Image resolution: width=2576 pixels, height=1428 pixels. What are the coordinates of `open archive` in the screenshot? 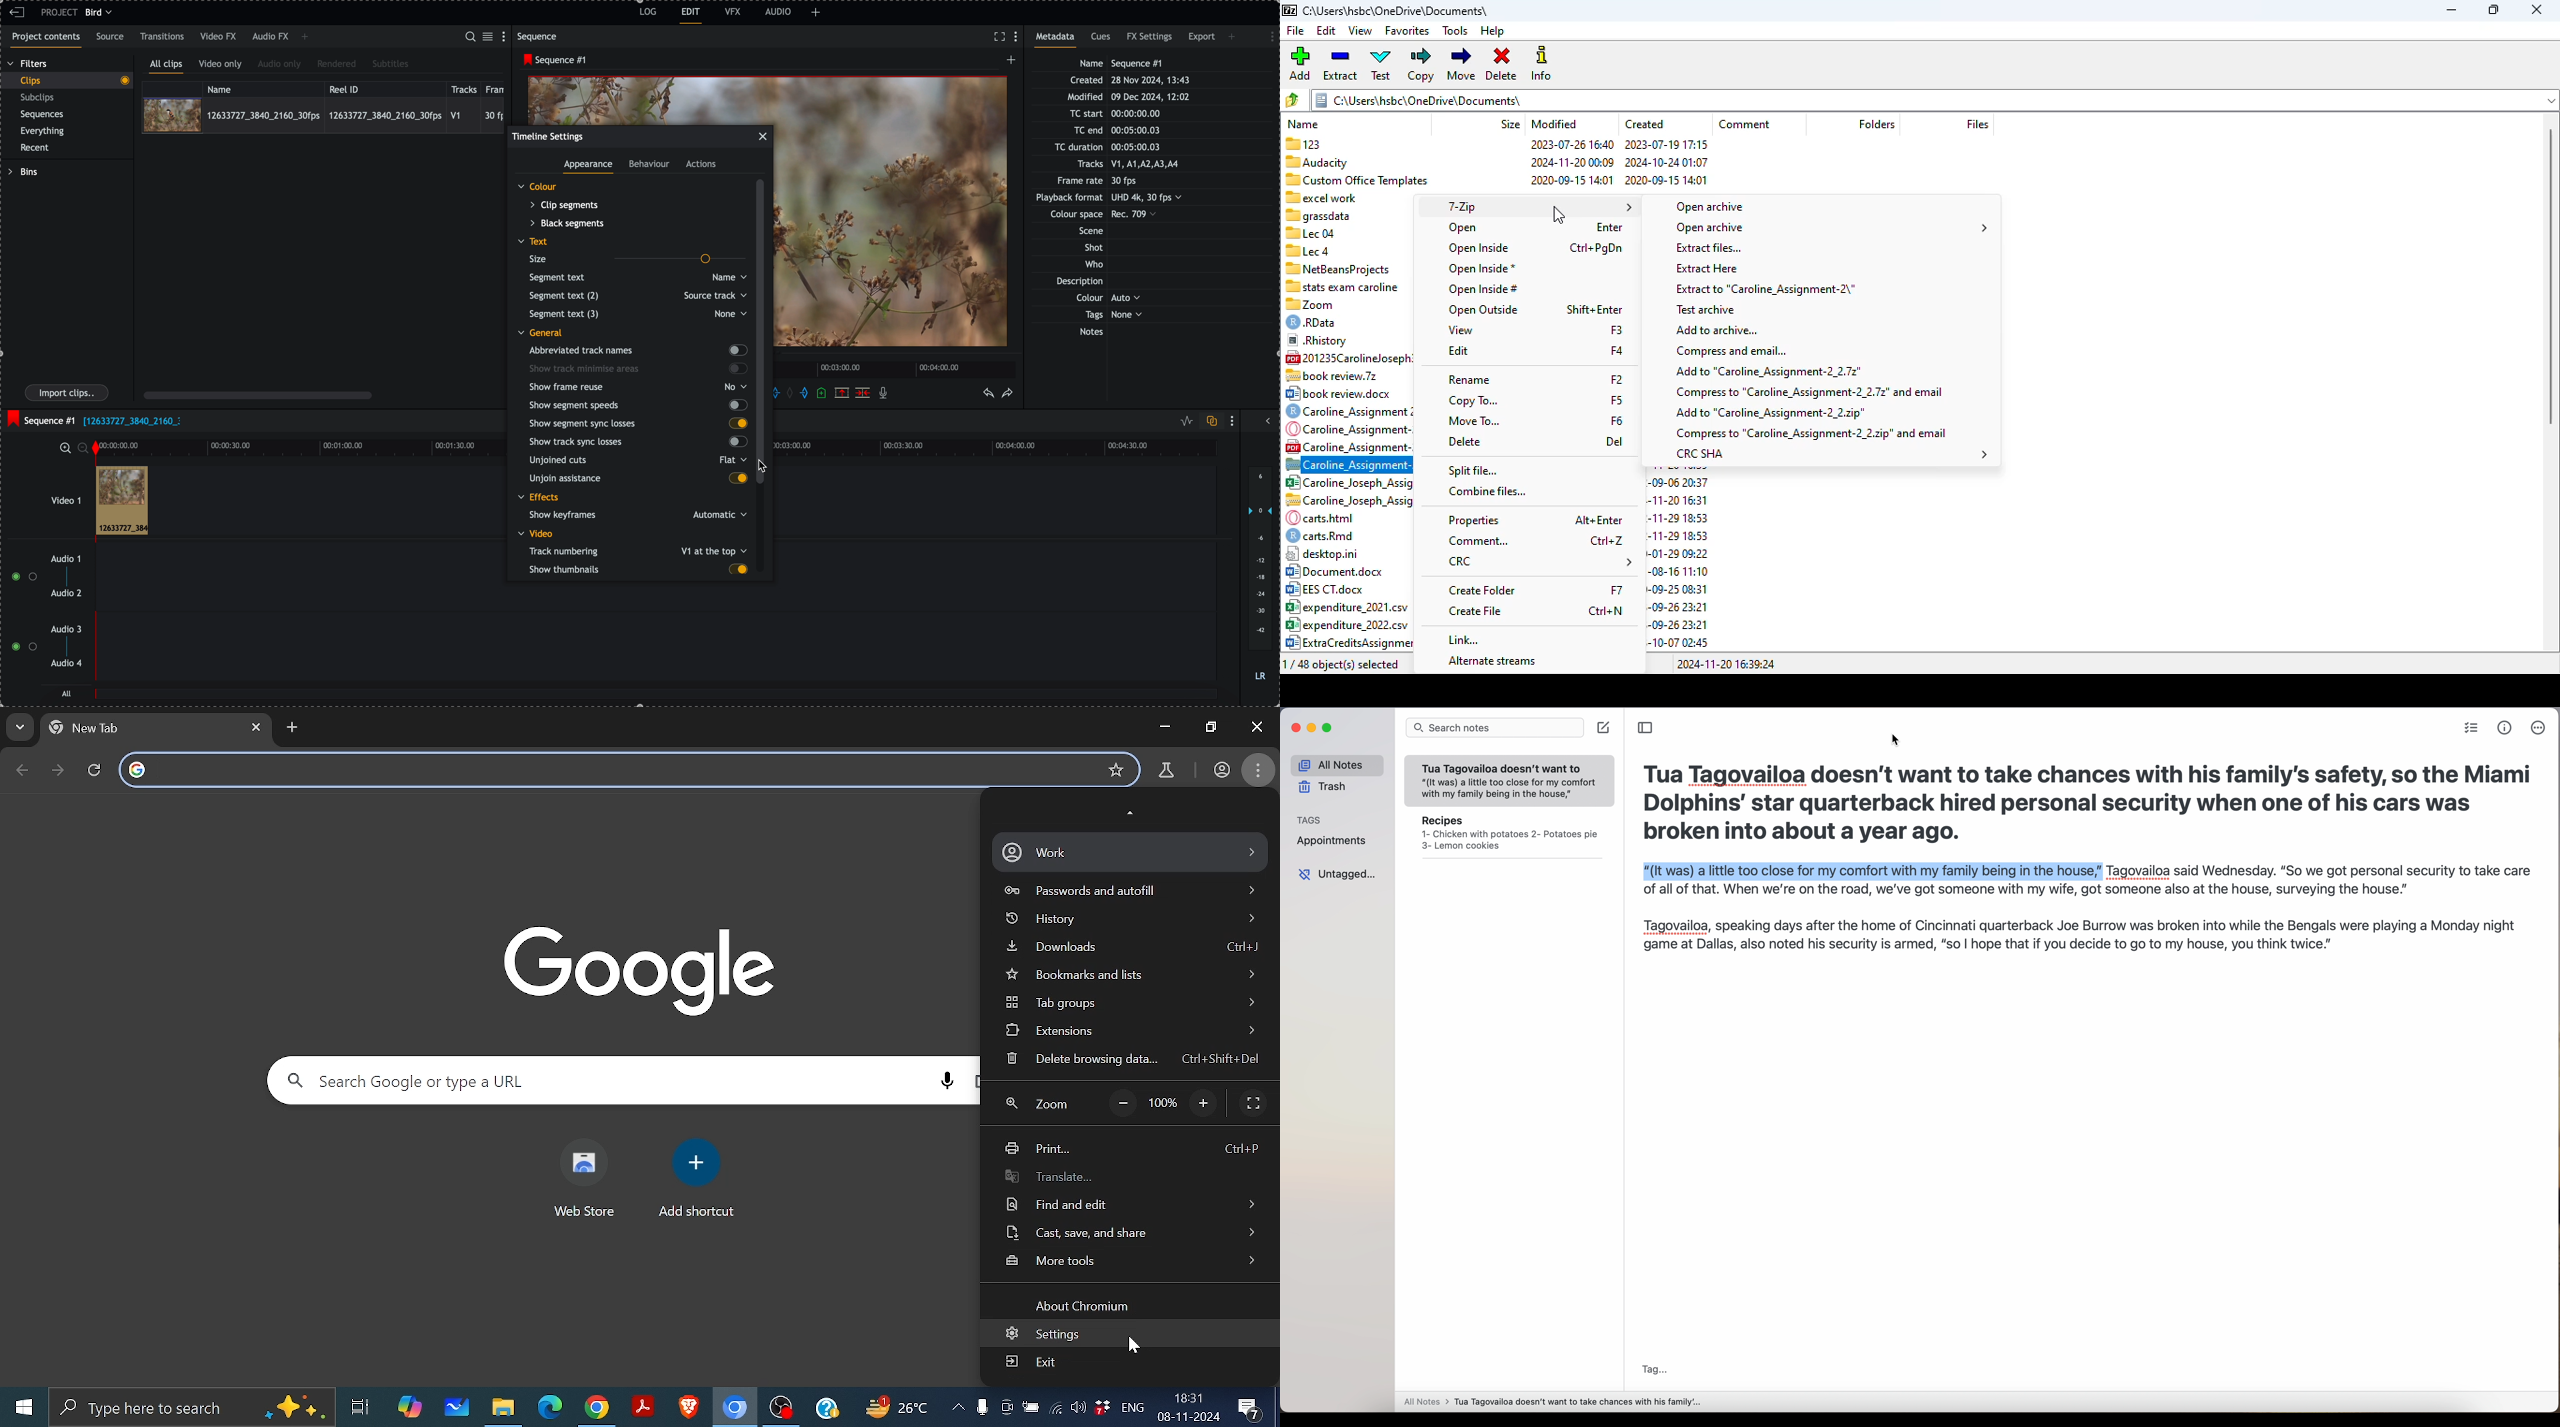 It's located at (1830, 228).